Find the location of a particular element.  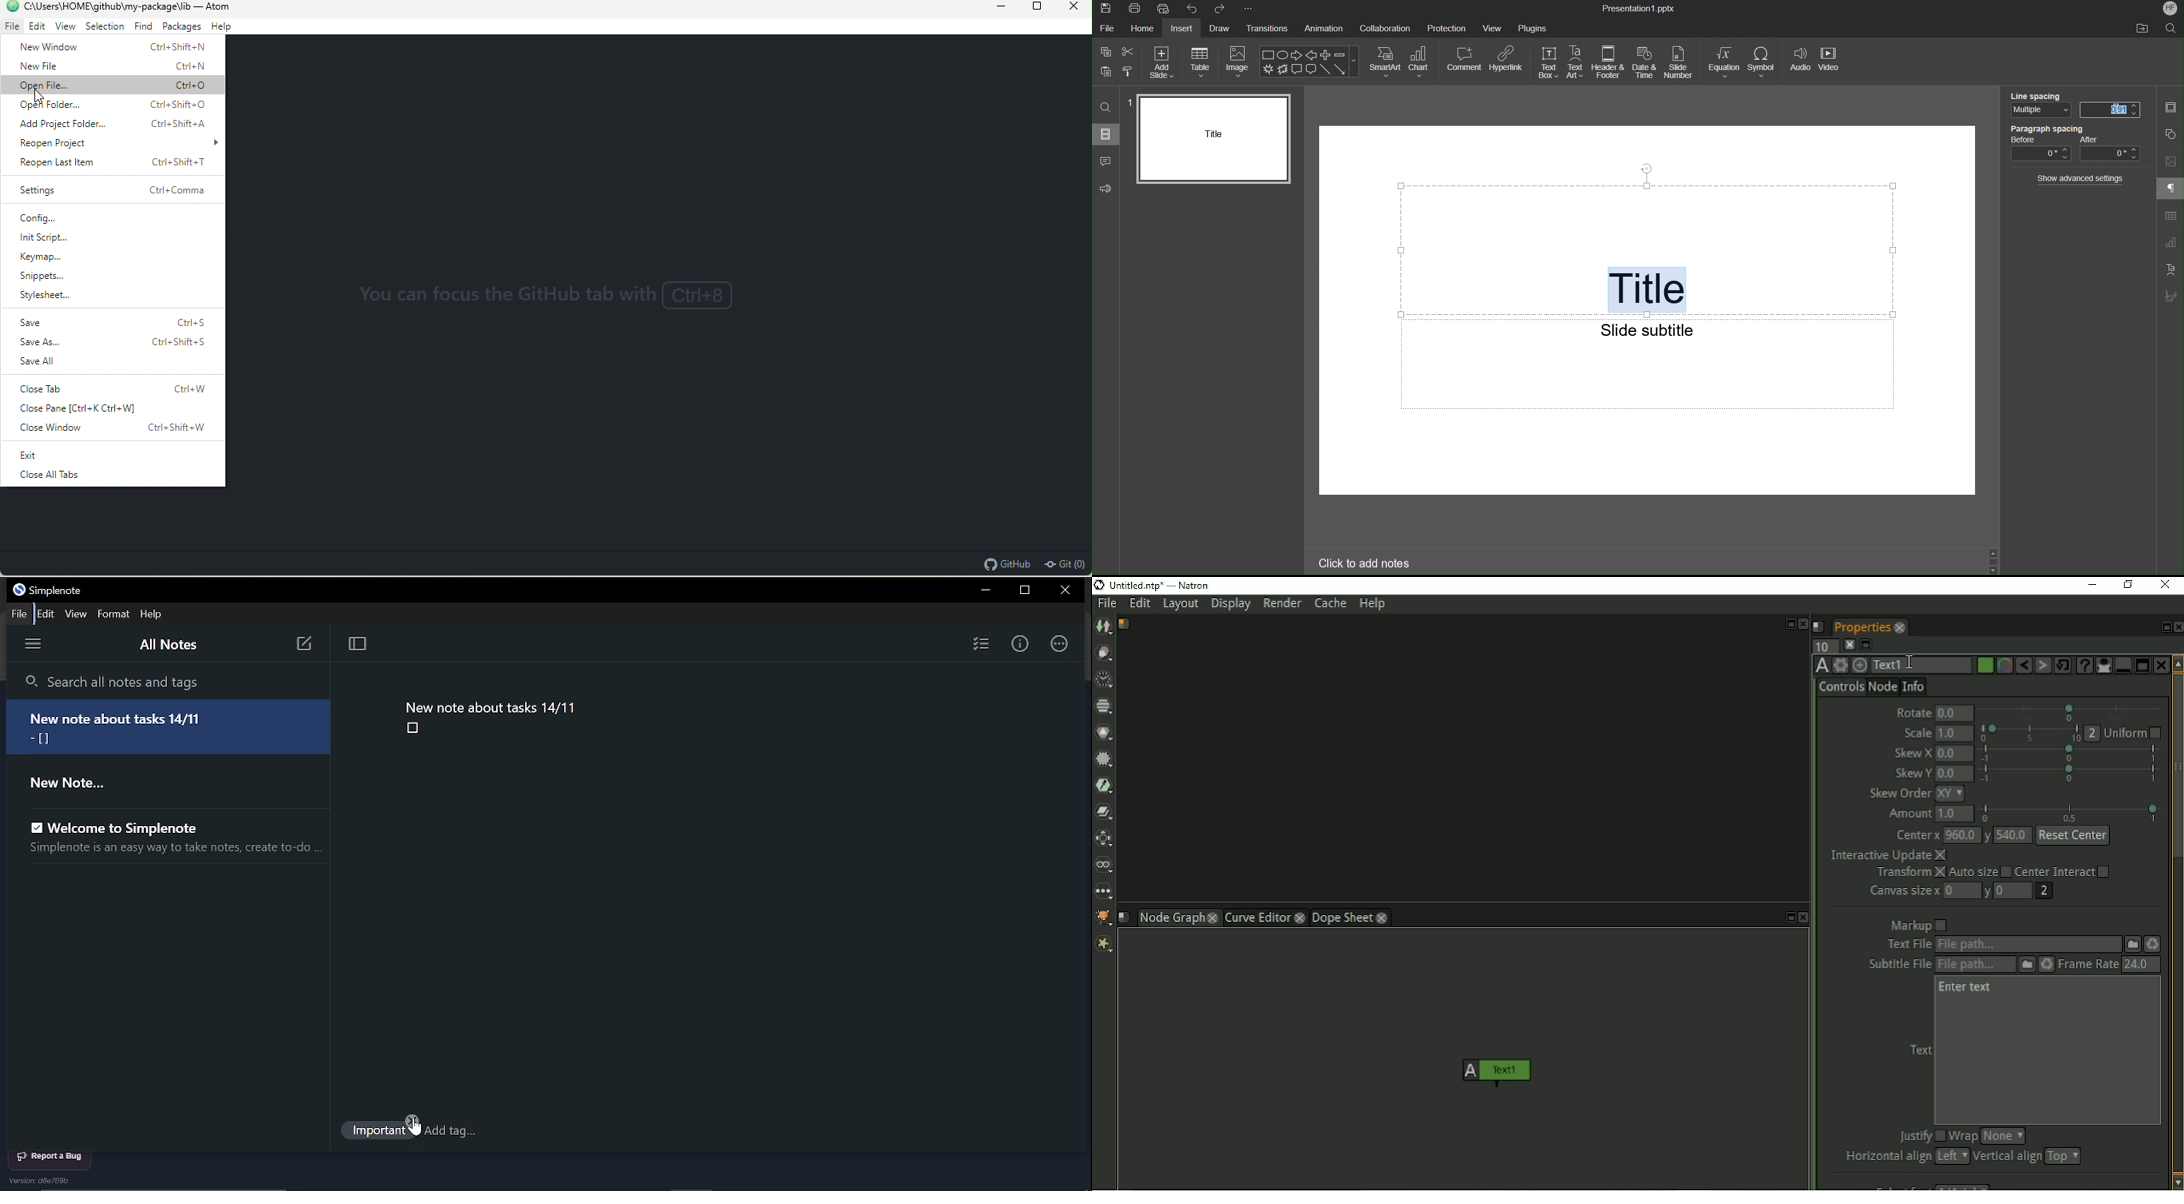

Comment is located at coordinates (1464, 61).